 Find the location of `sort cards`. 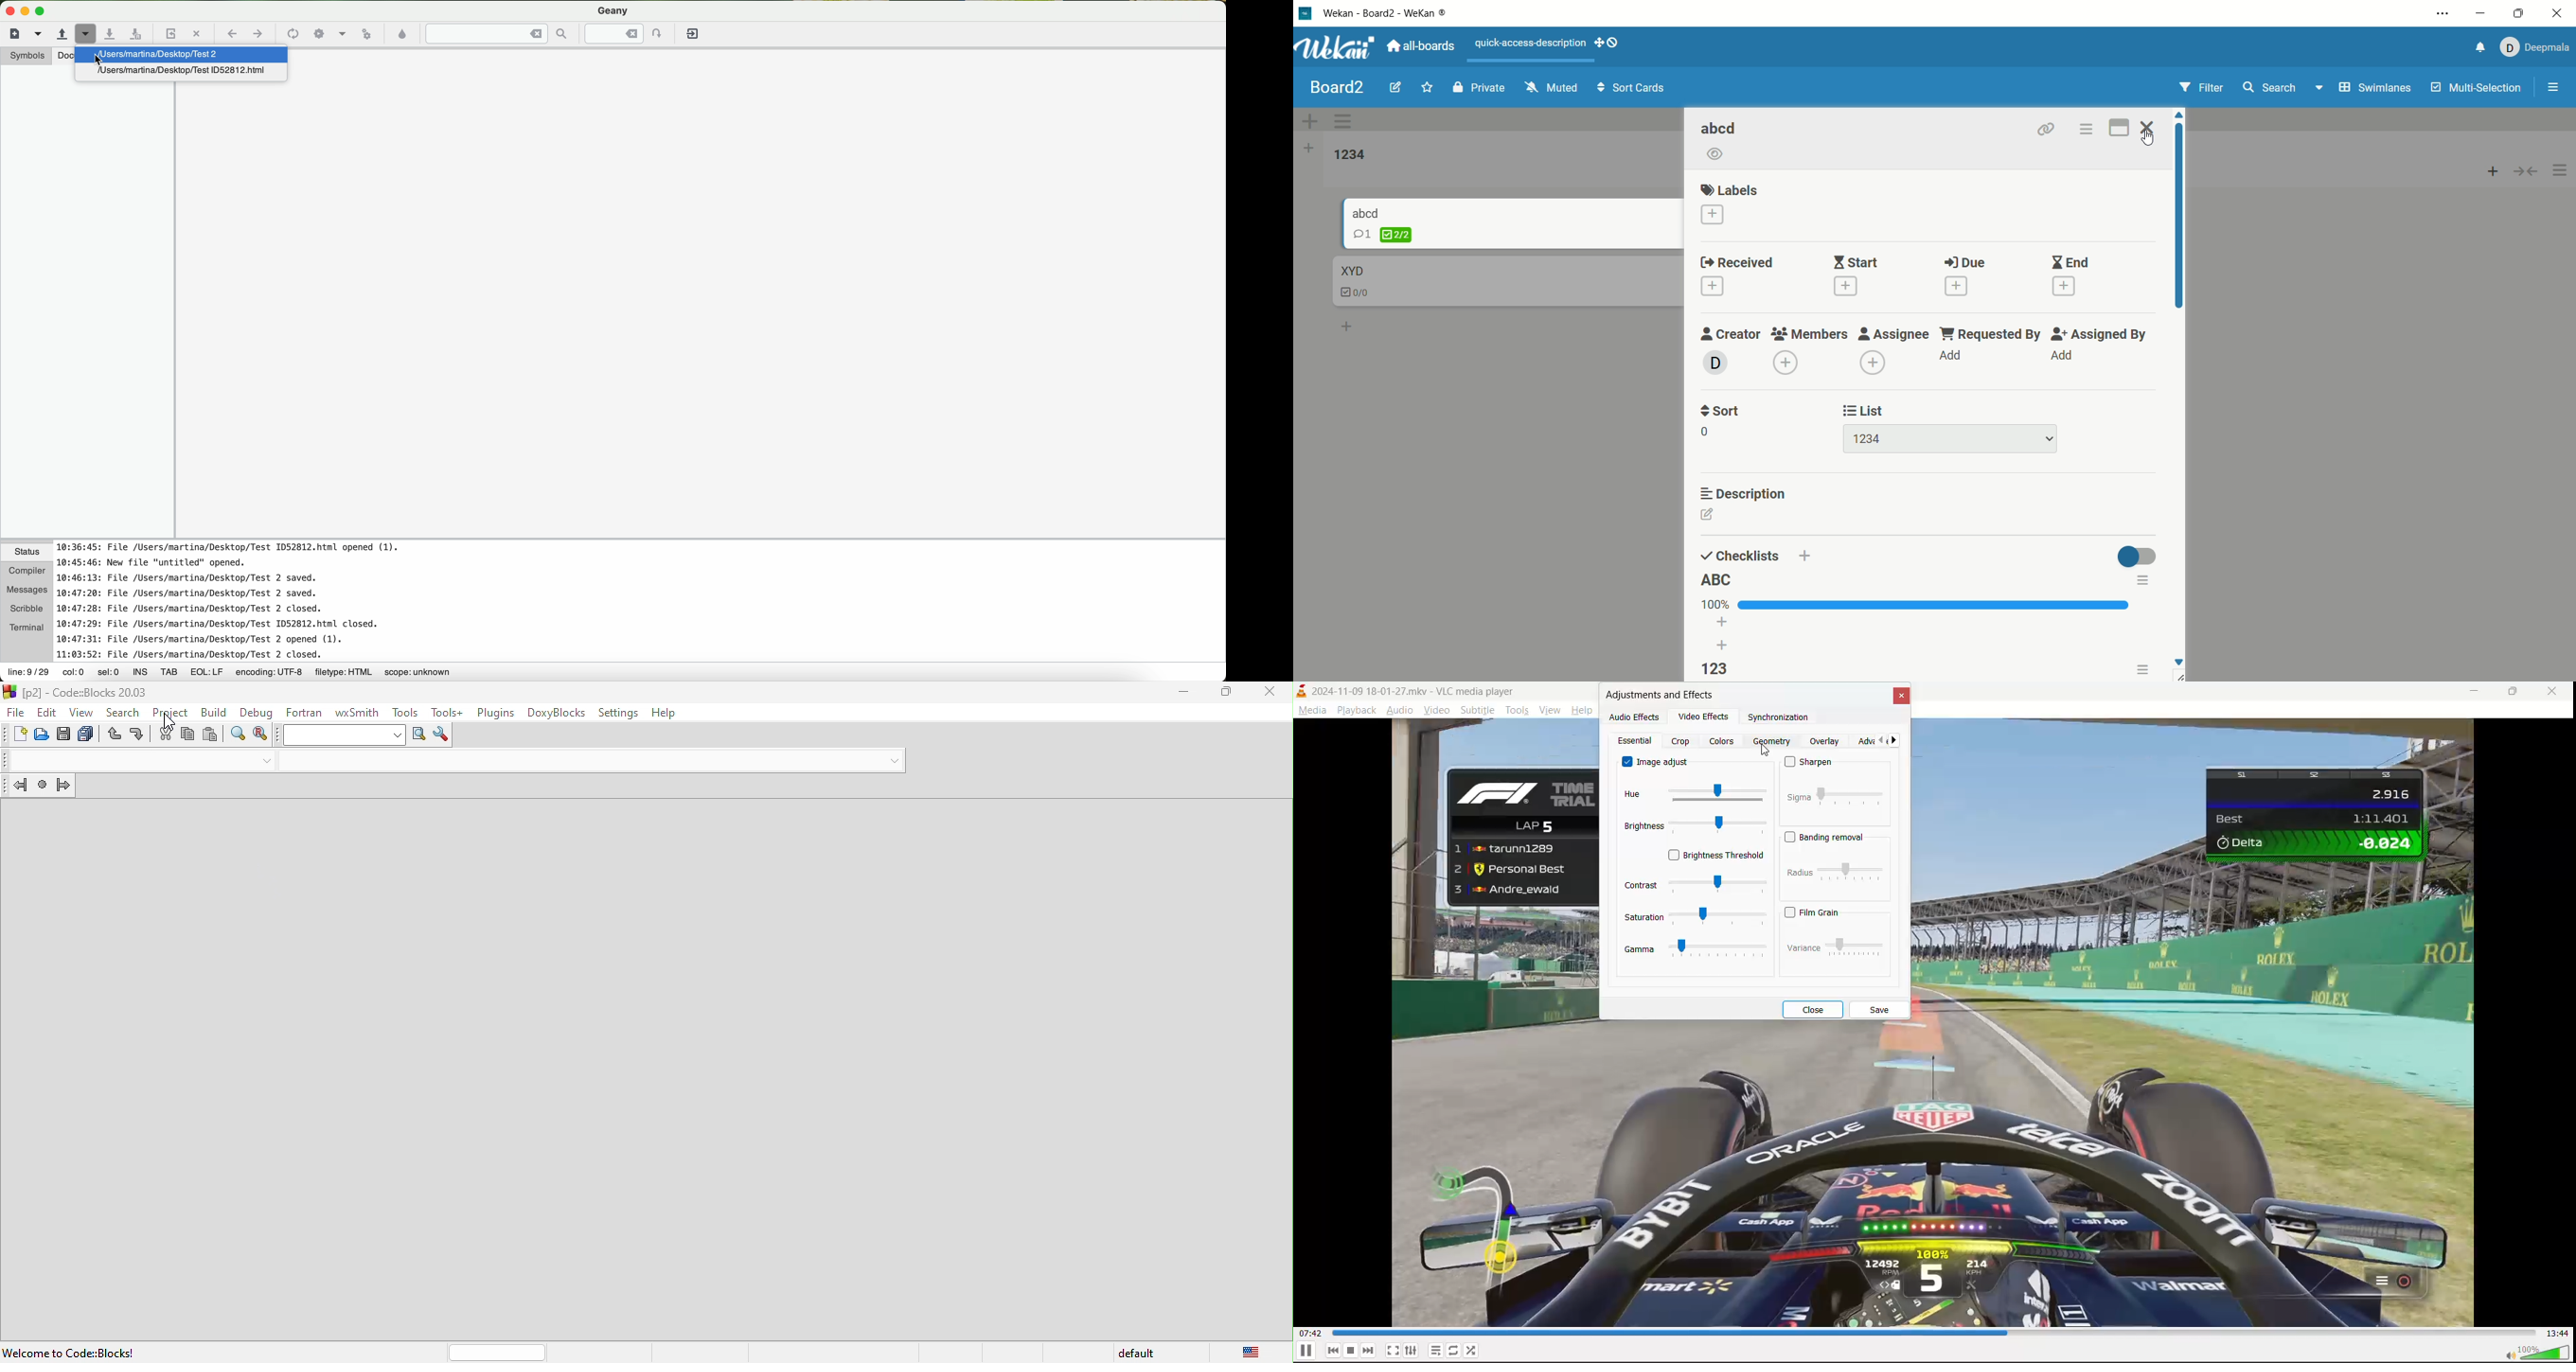

sort cards is located at coordinates (1628, 89).